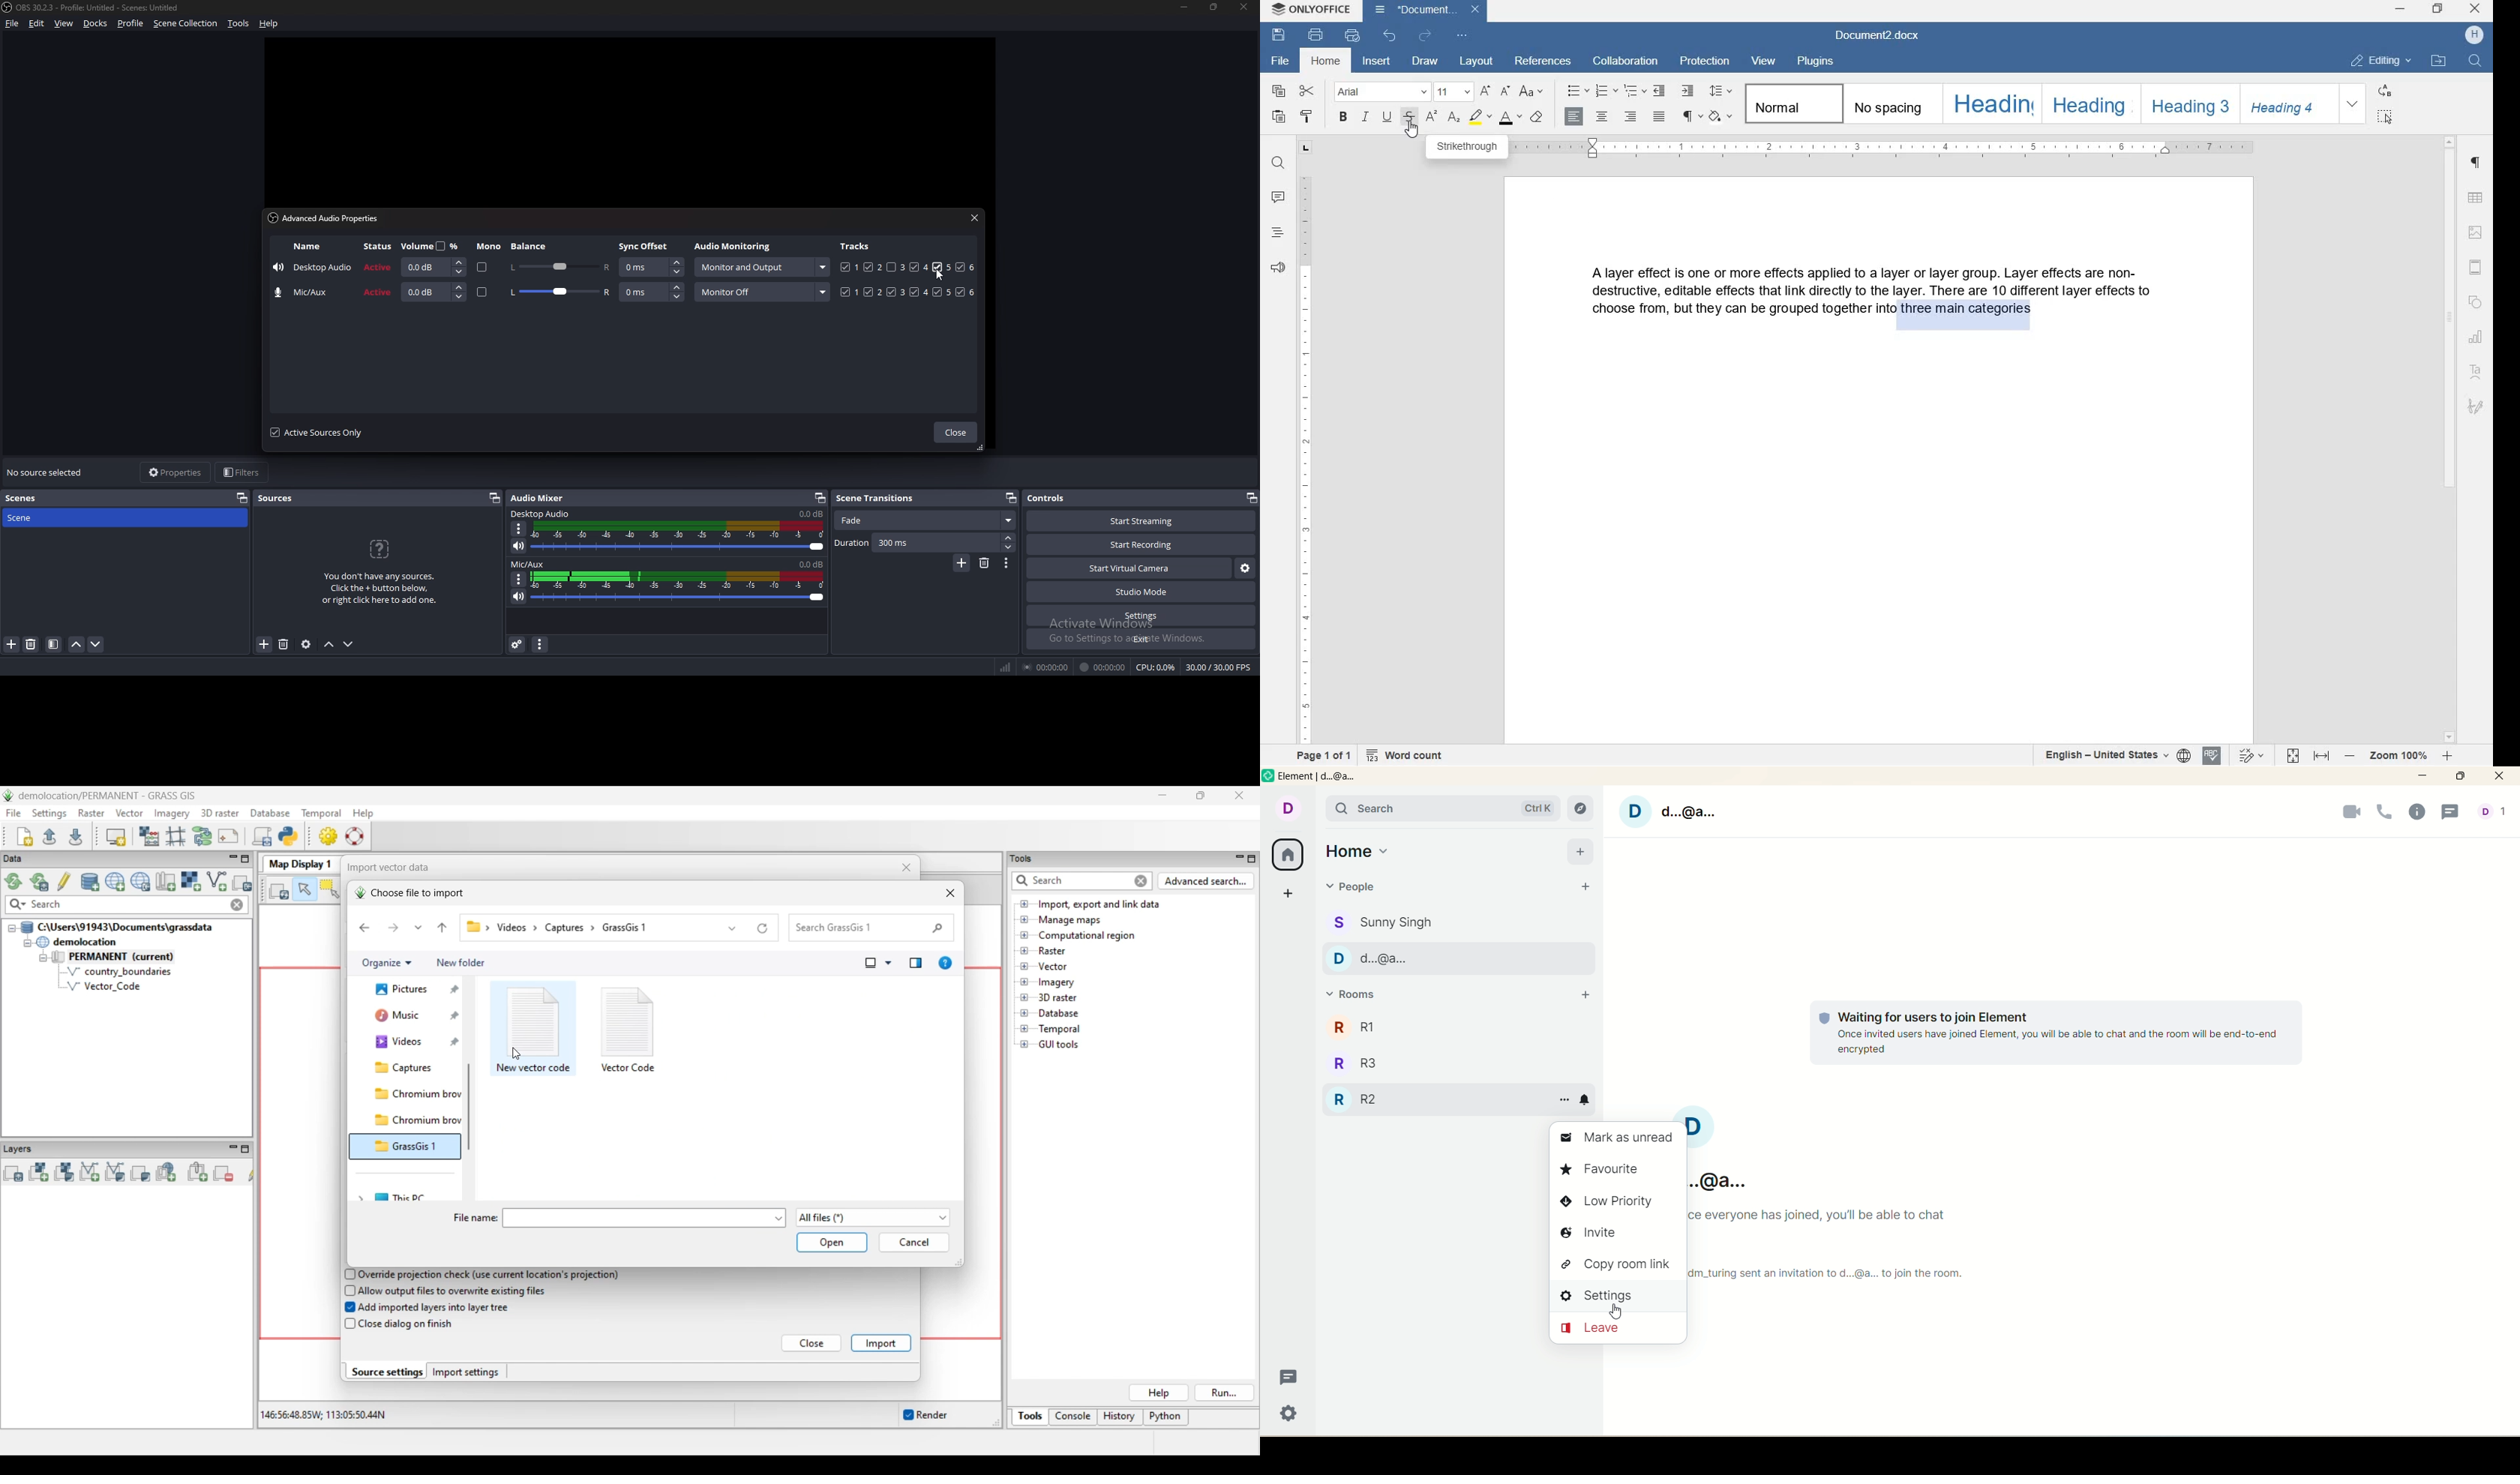 The width and height of the screenshot is (2520, 1484). What do you see at coordinates (238, 24) in the screenshot?
I see `tools` at bounding box center [238, 24].